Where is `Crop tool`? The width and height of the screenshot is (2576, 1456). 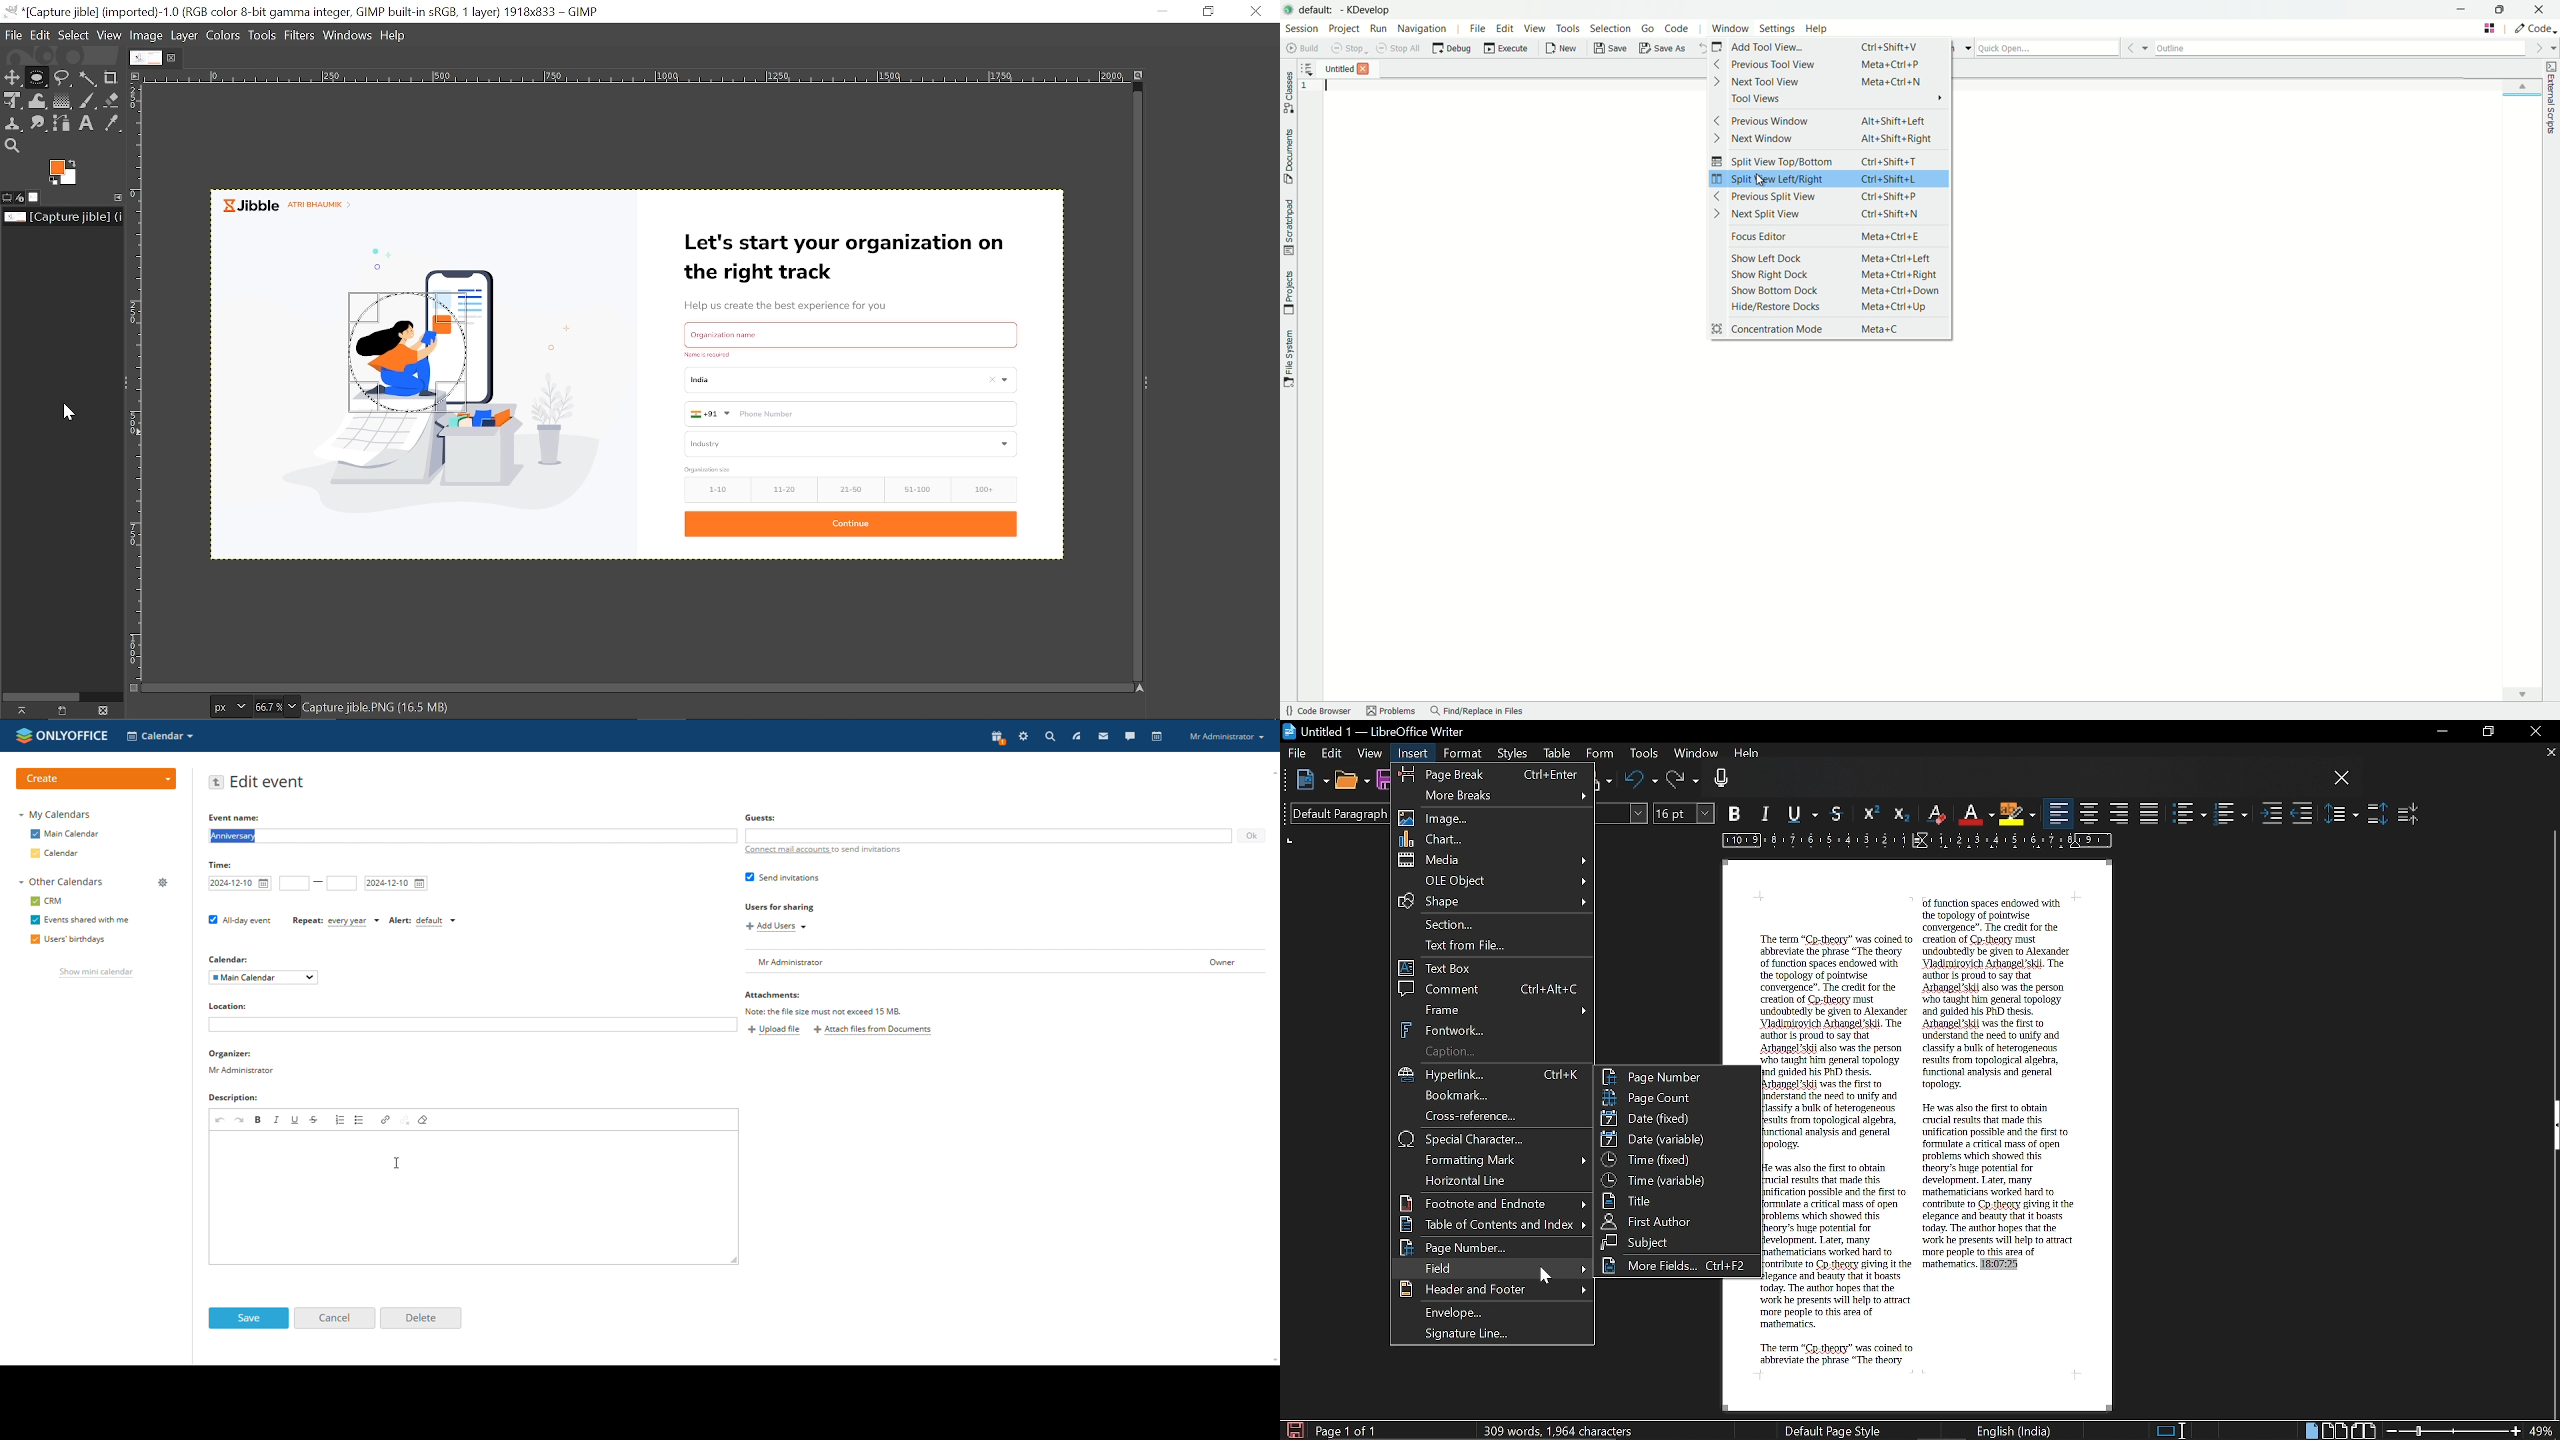 Crop tool is located at coordinates (112, 77).